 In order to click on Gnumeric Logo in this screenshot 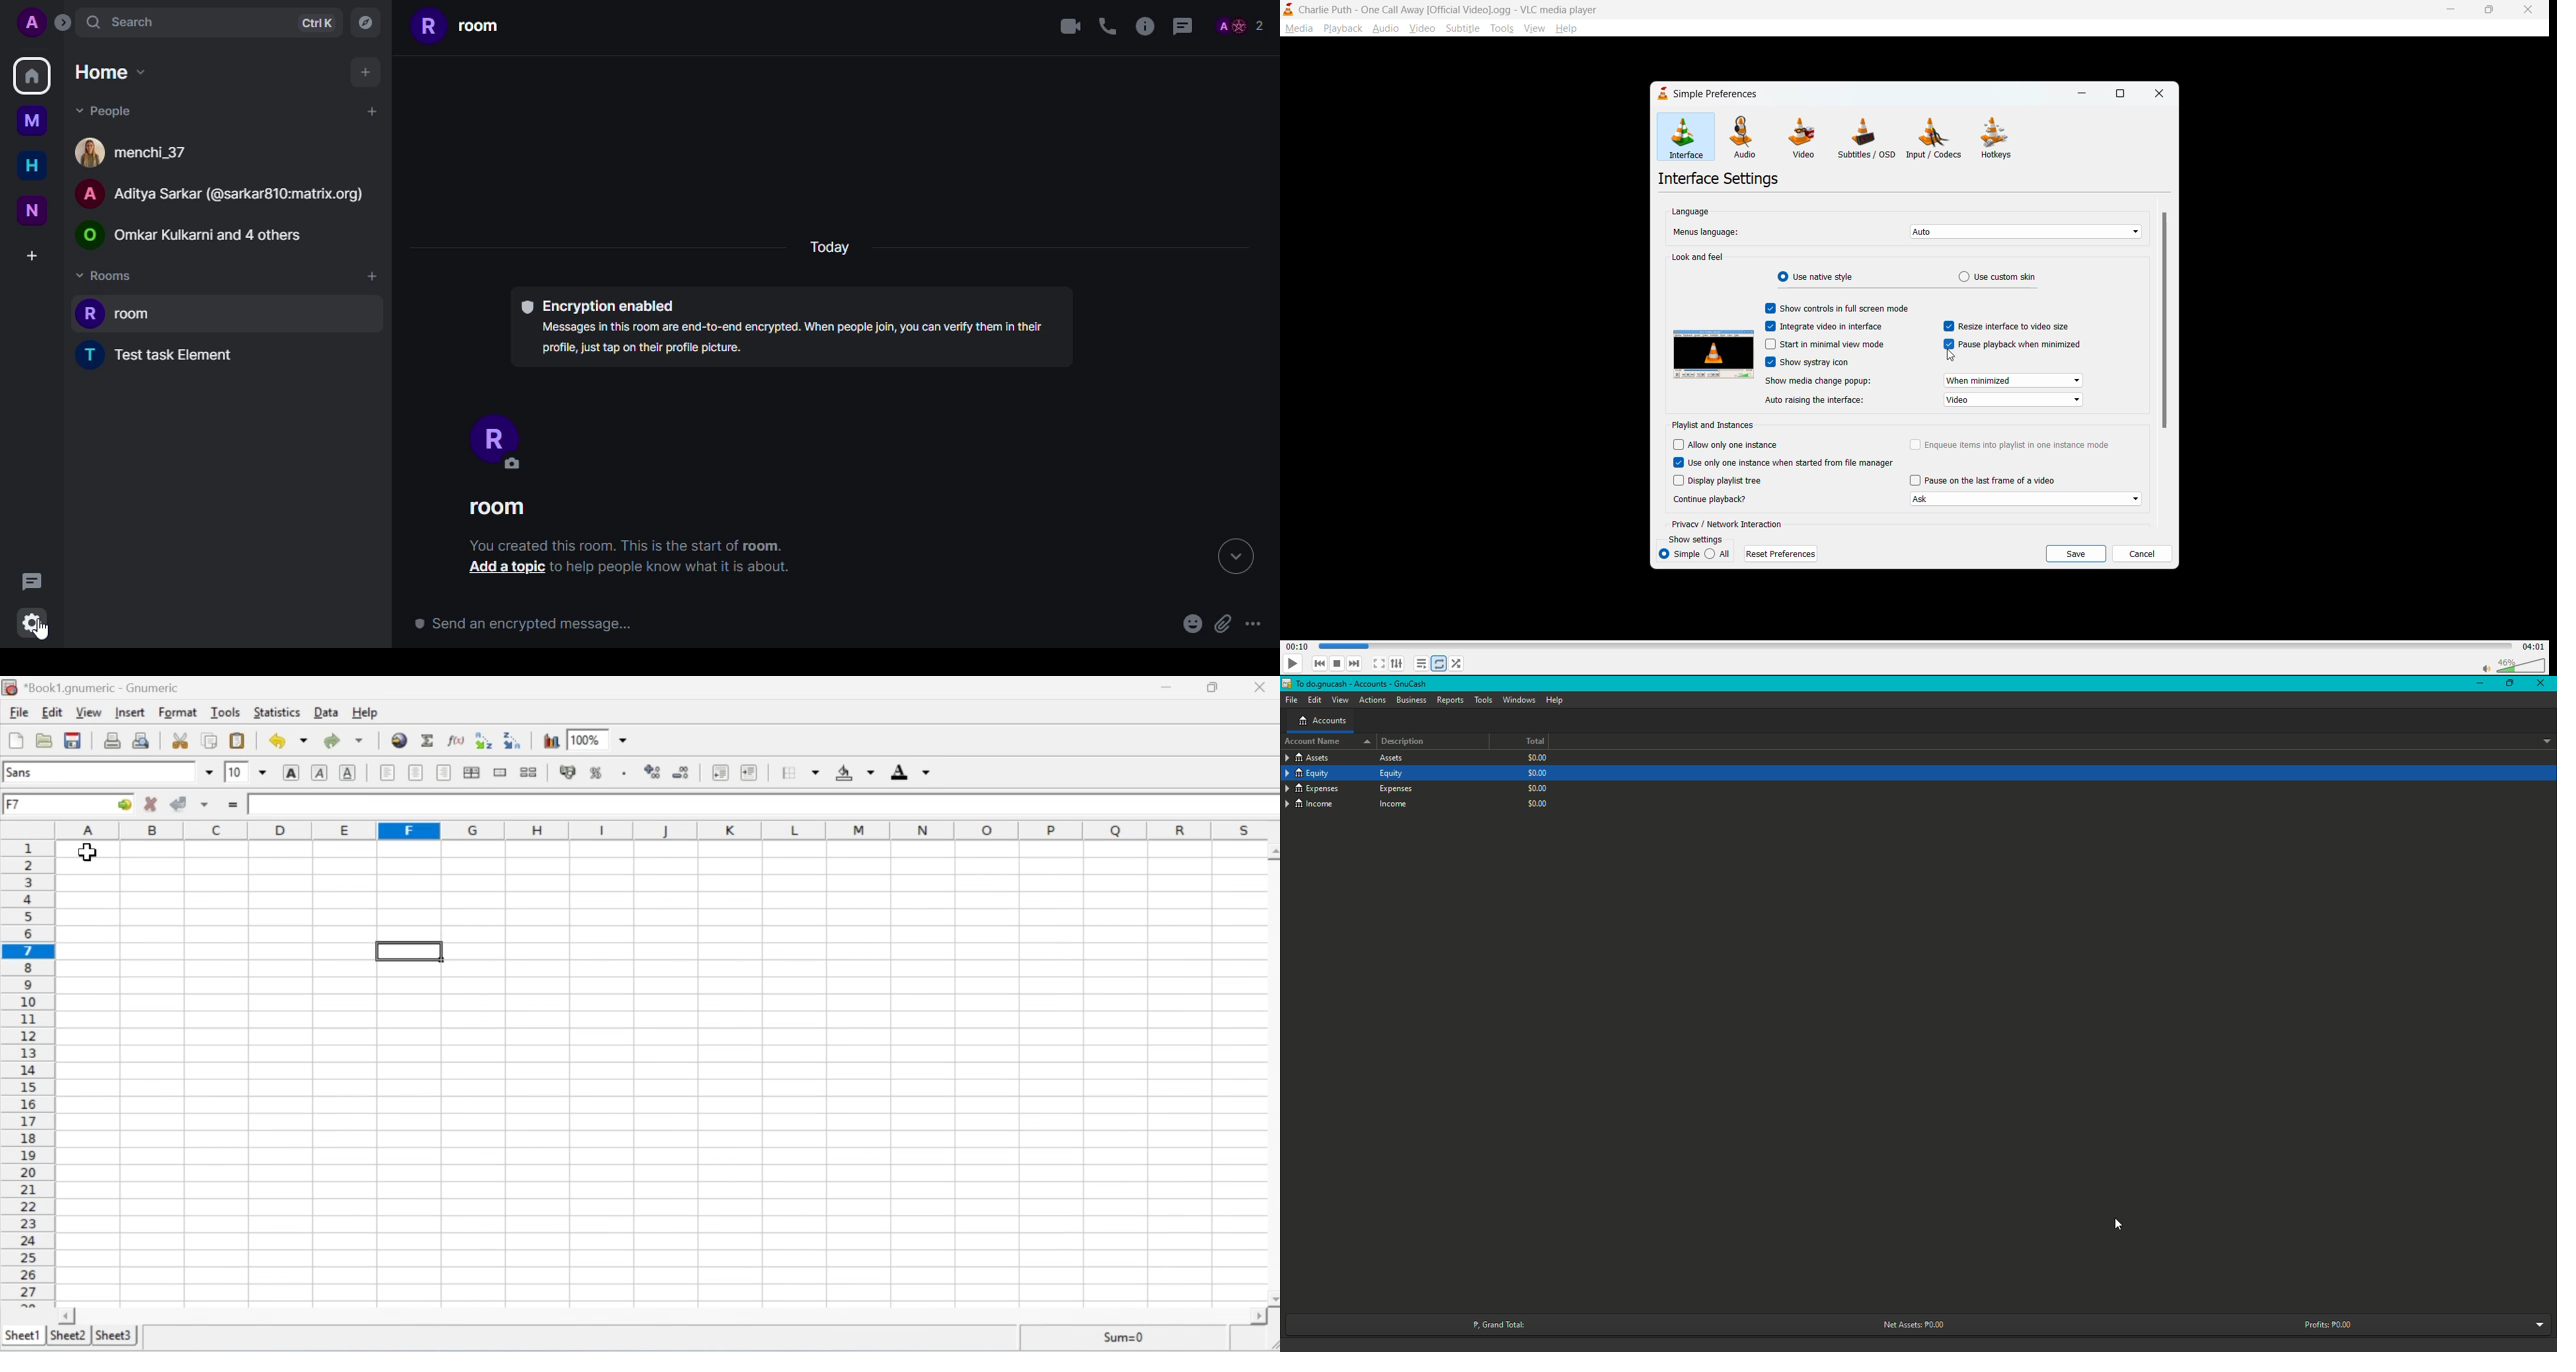, I will do `click(11, 687)`.